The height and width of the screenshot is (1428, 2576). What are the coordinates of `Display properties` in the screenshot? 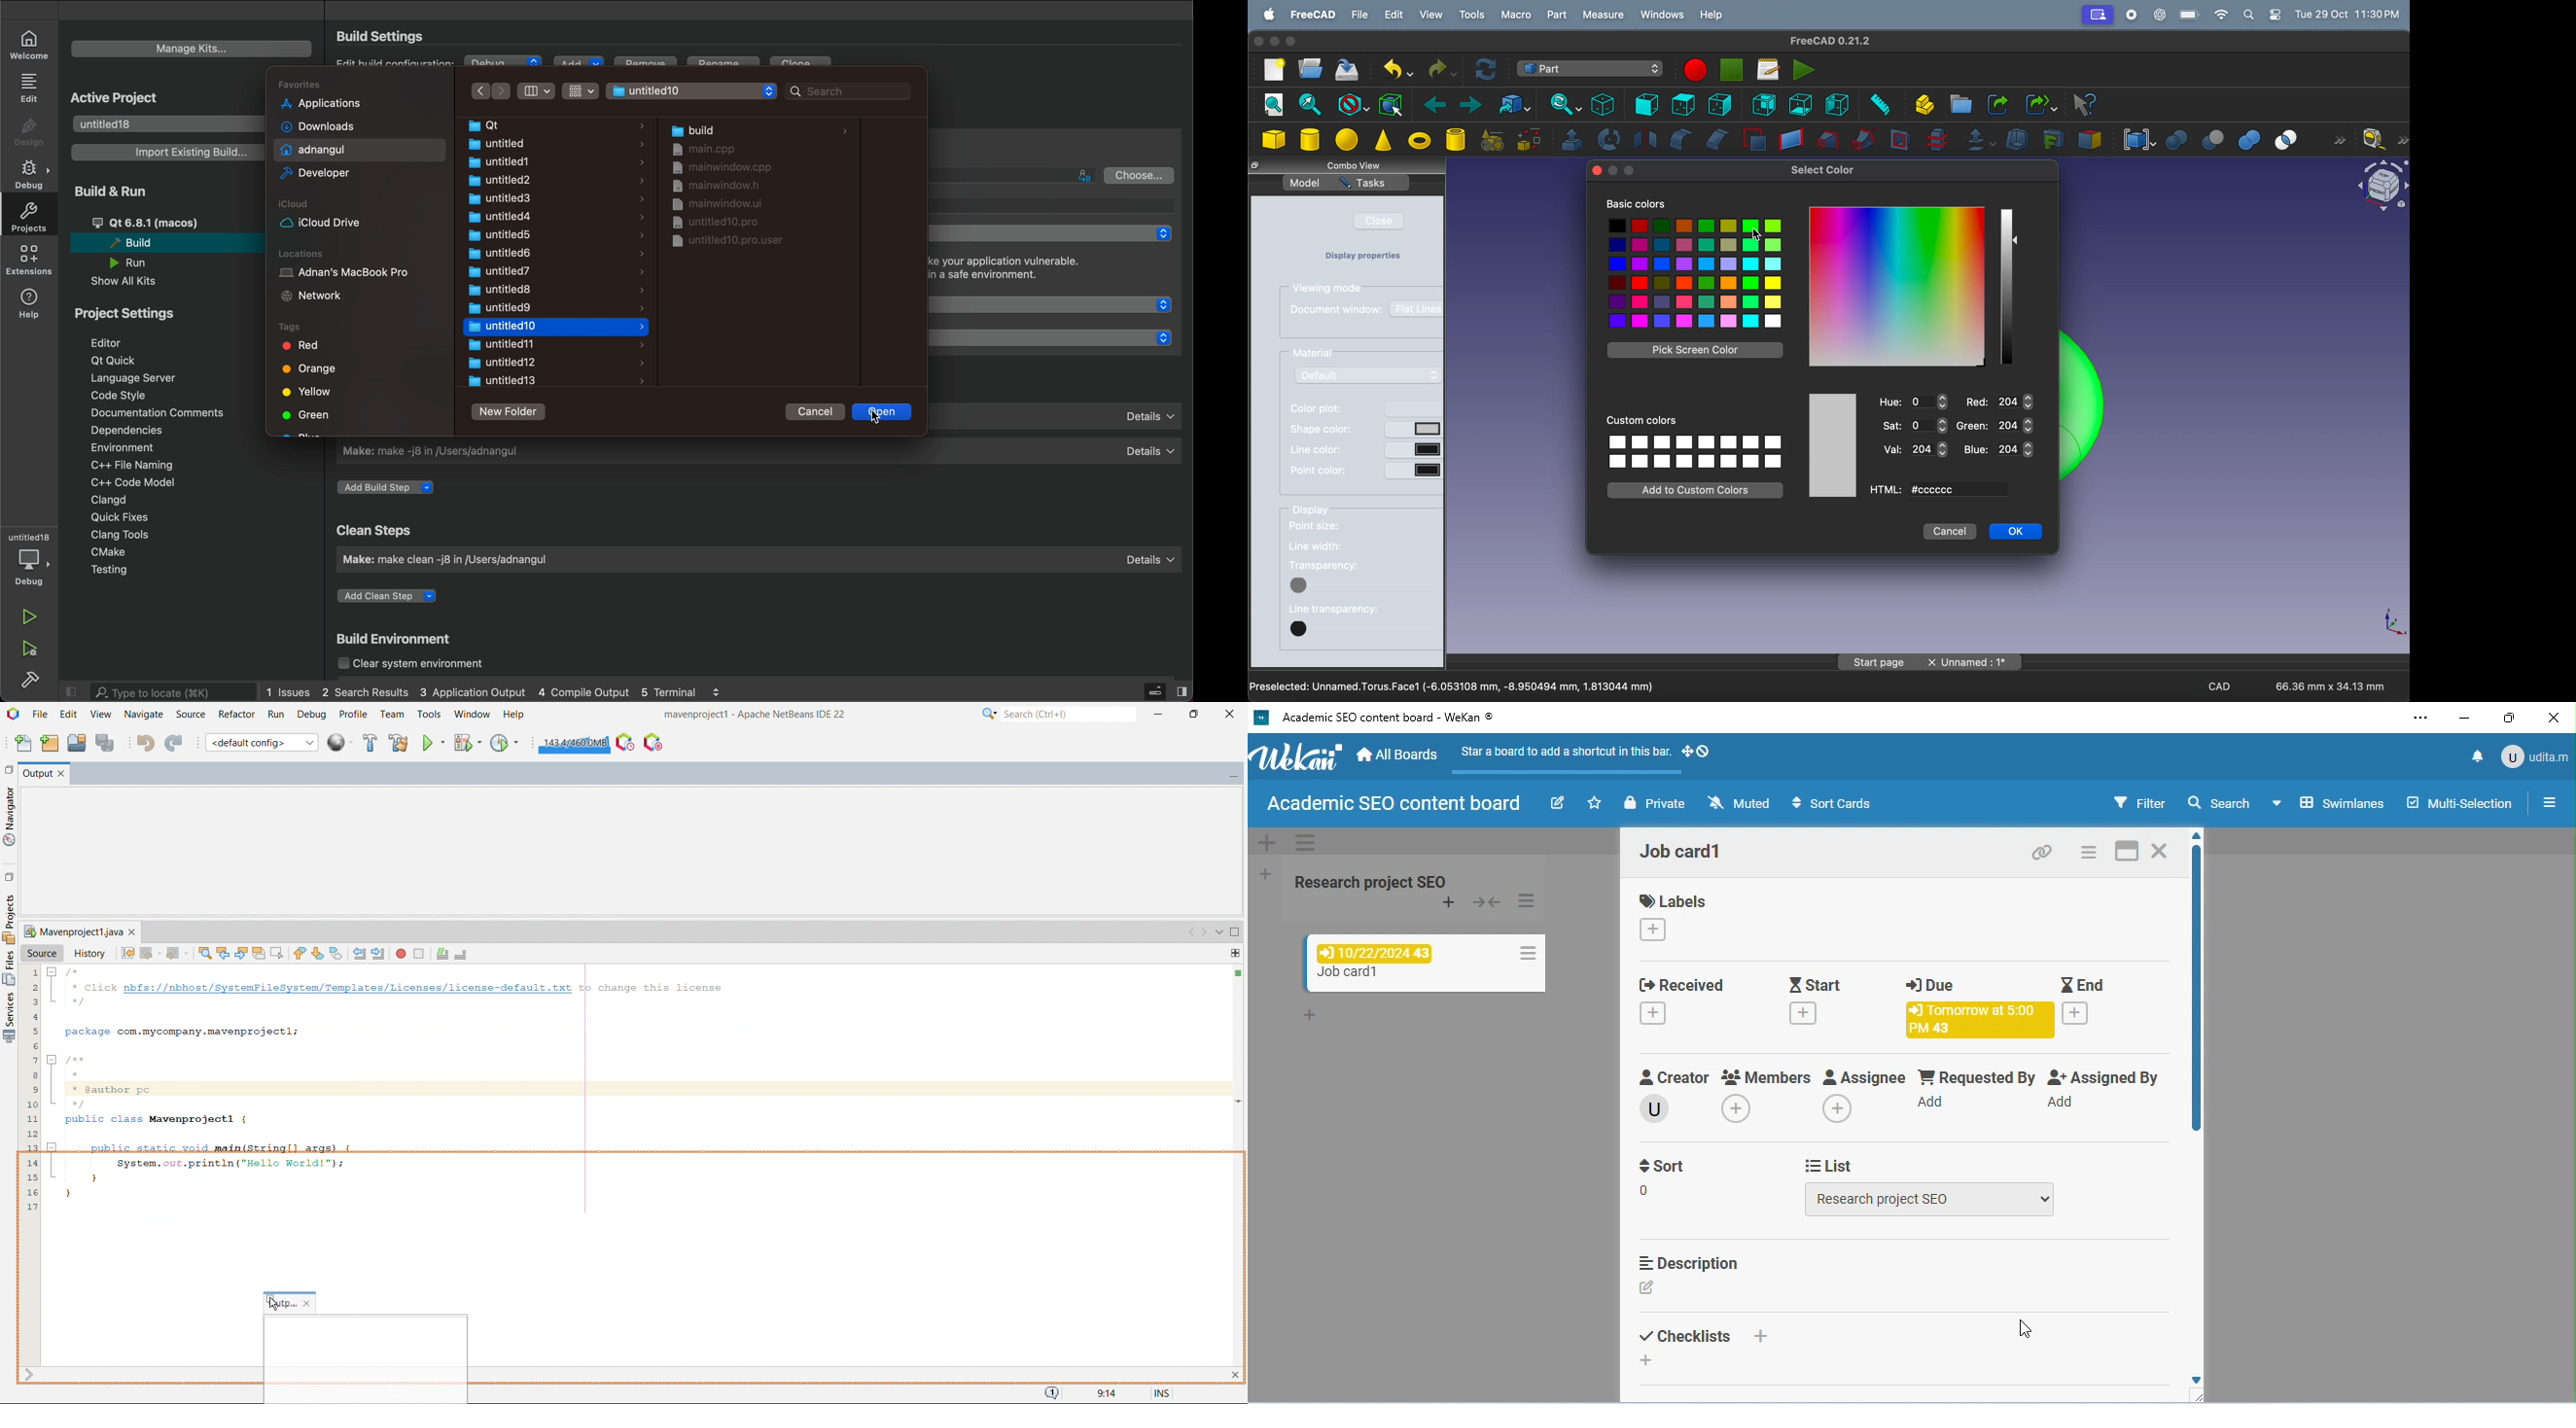 It's located at (1373, 257).